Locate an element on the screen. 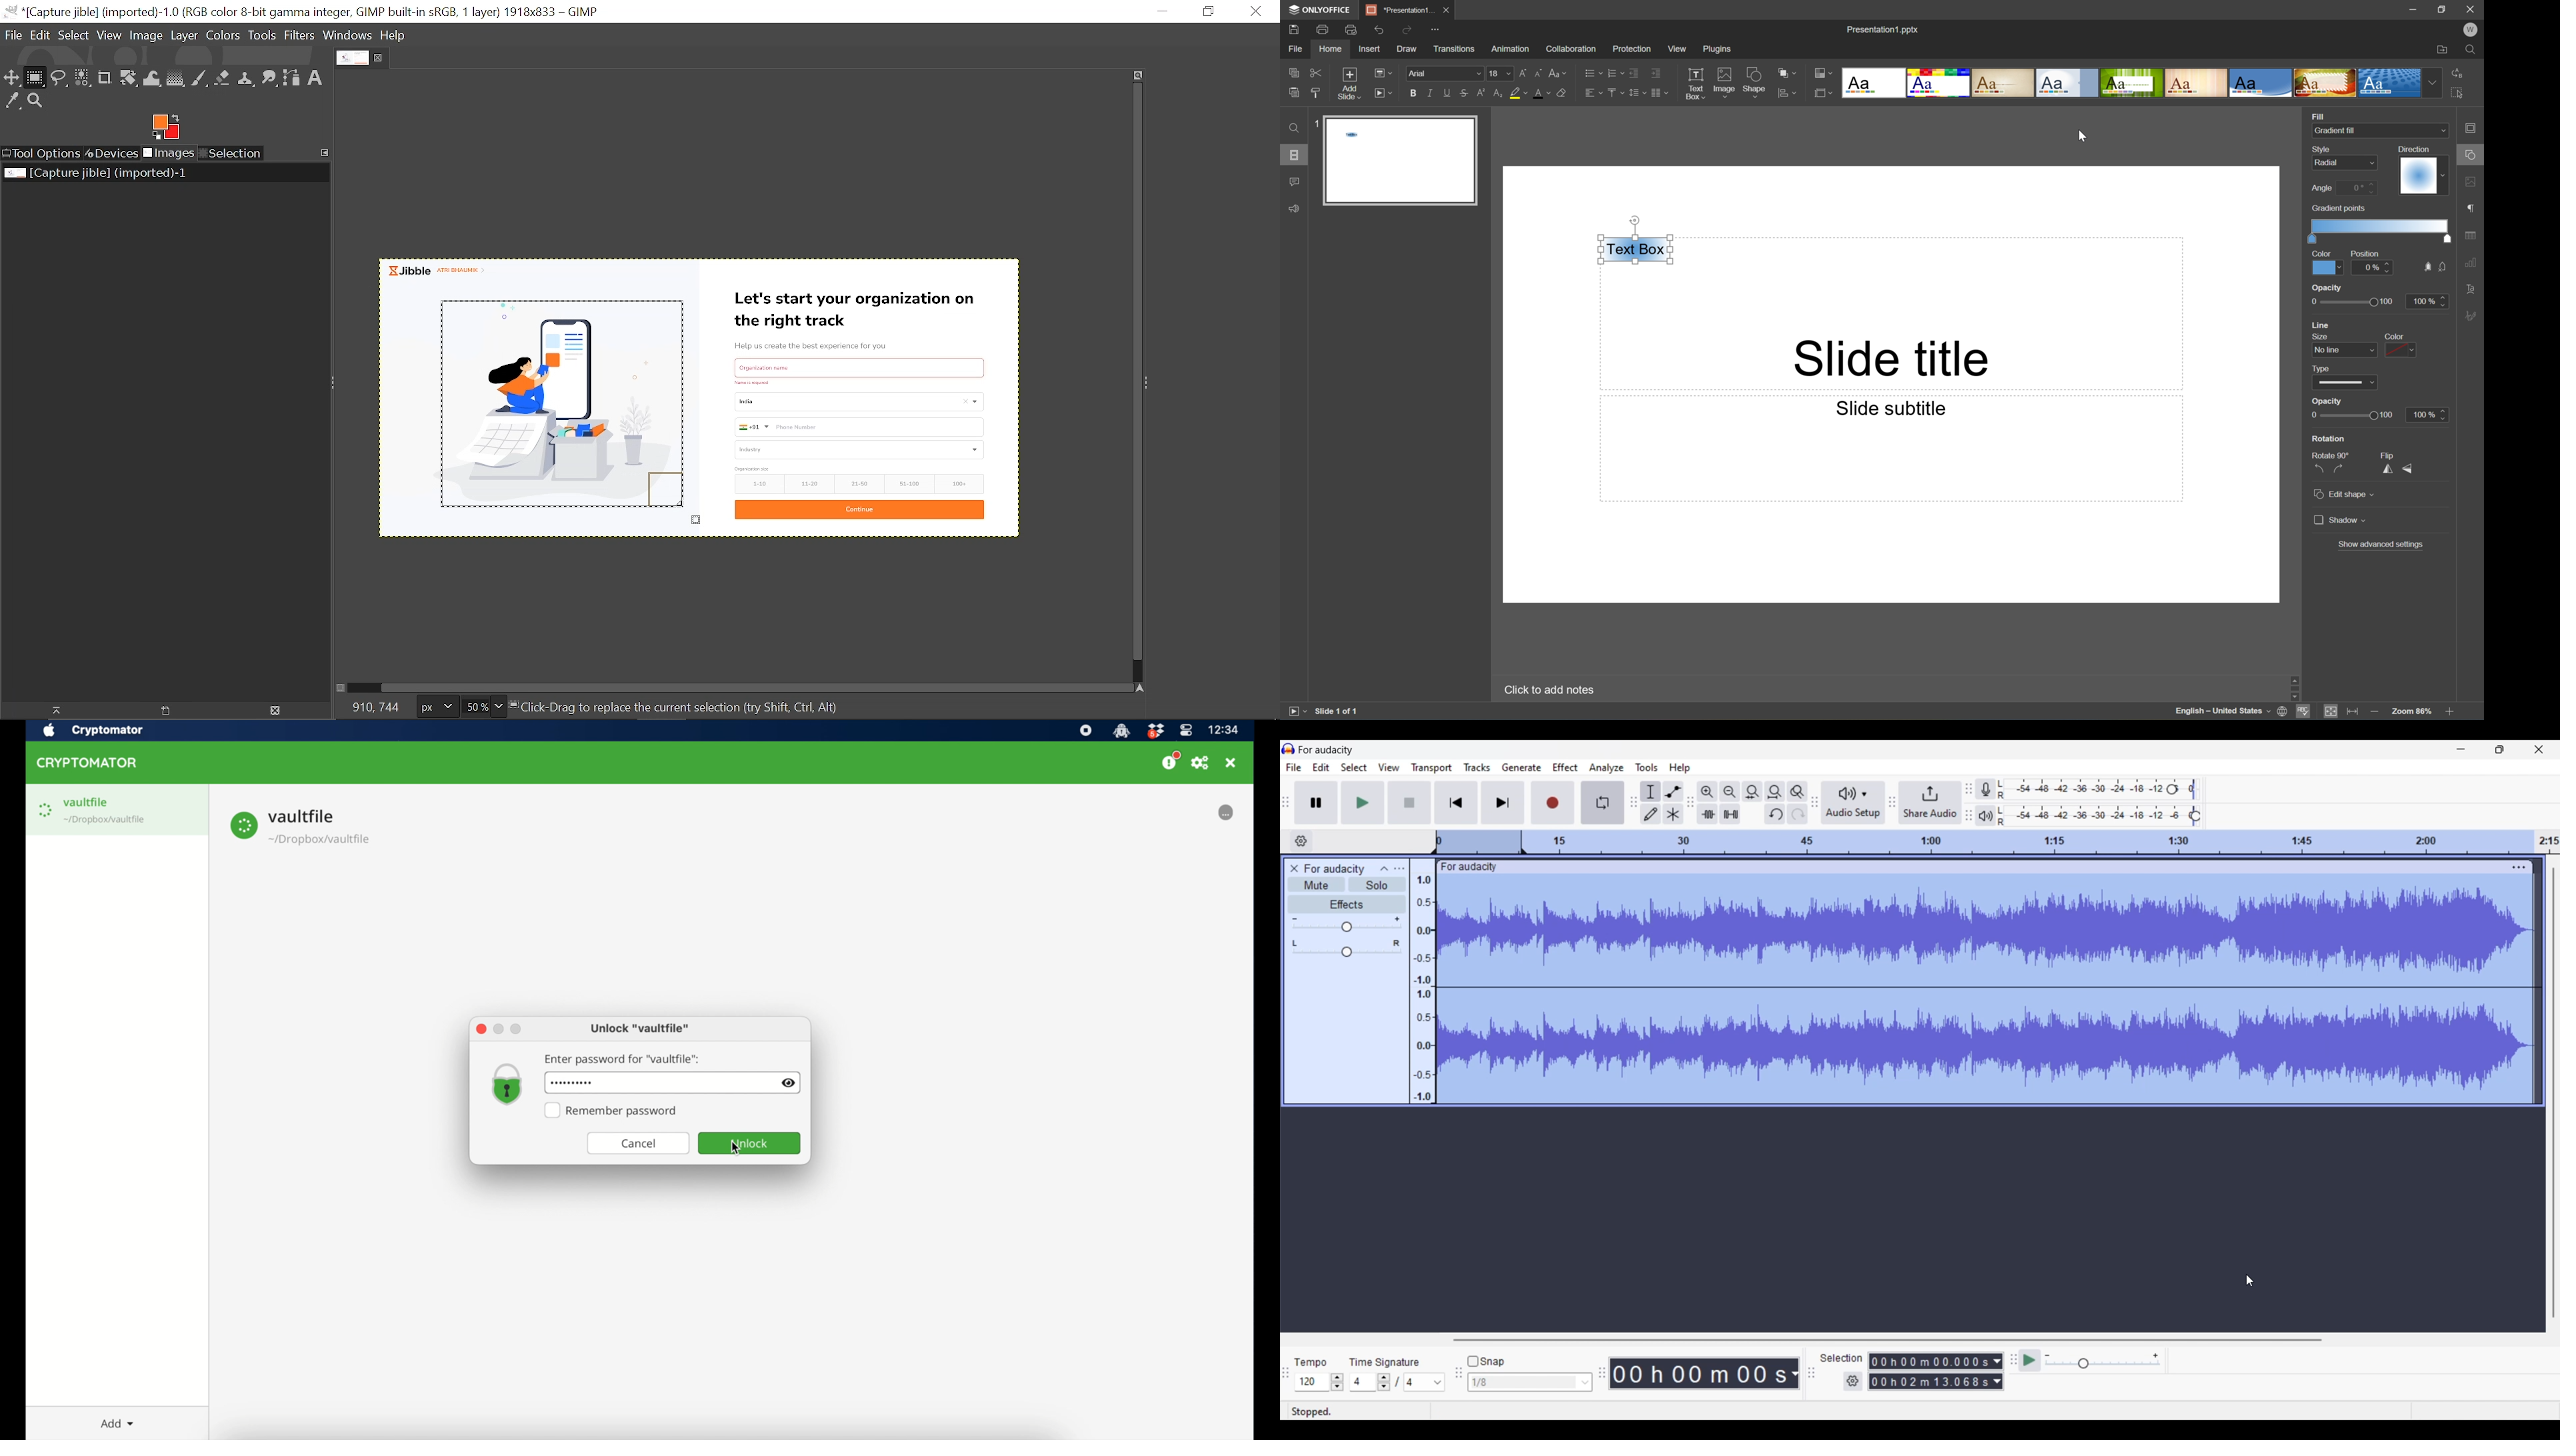 Image resolution: width=2576 pixels, height=1456 pixels. Text Box is located at coordinates (1635, 250).